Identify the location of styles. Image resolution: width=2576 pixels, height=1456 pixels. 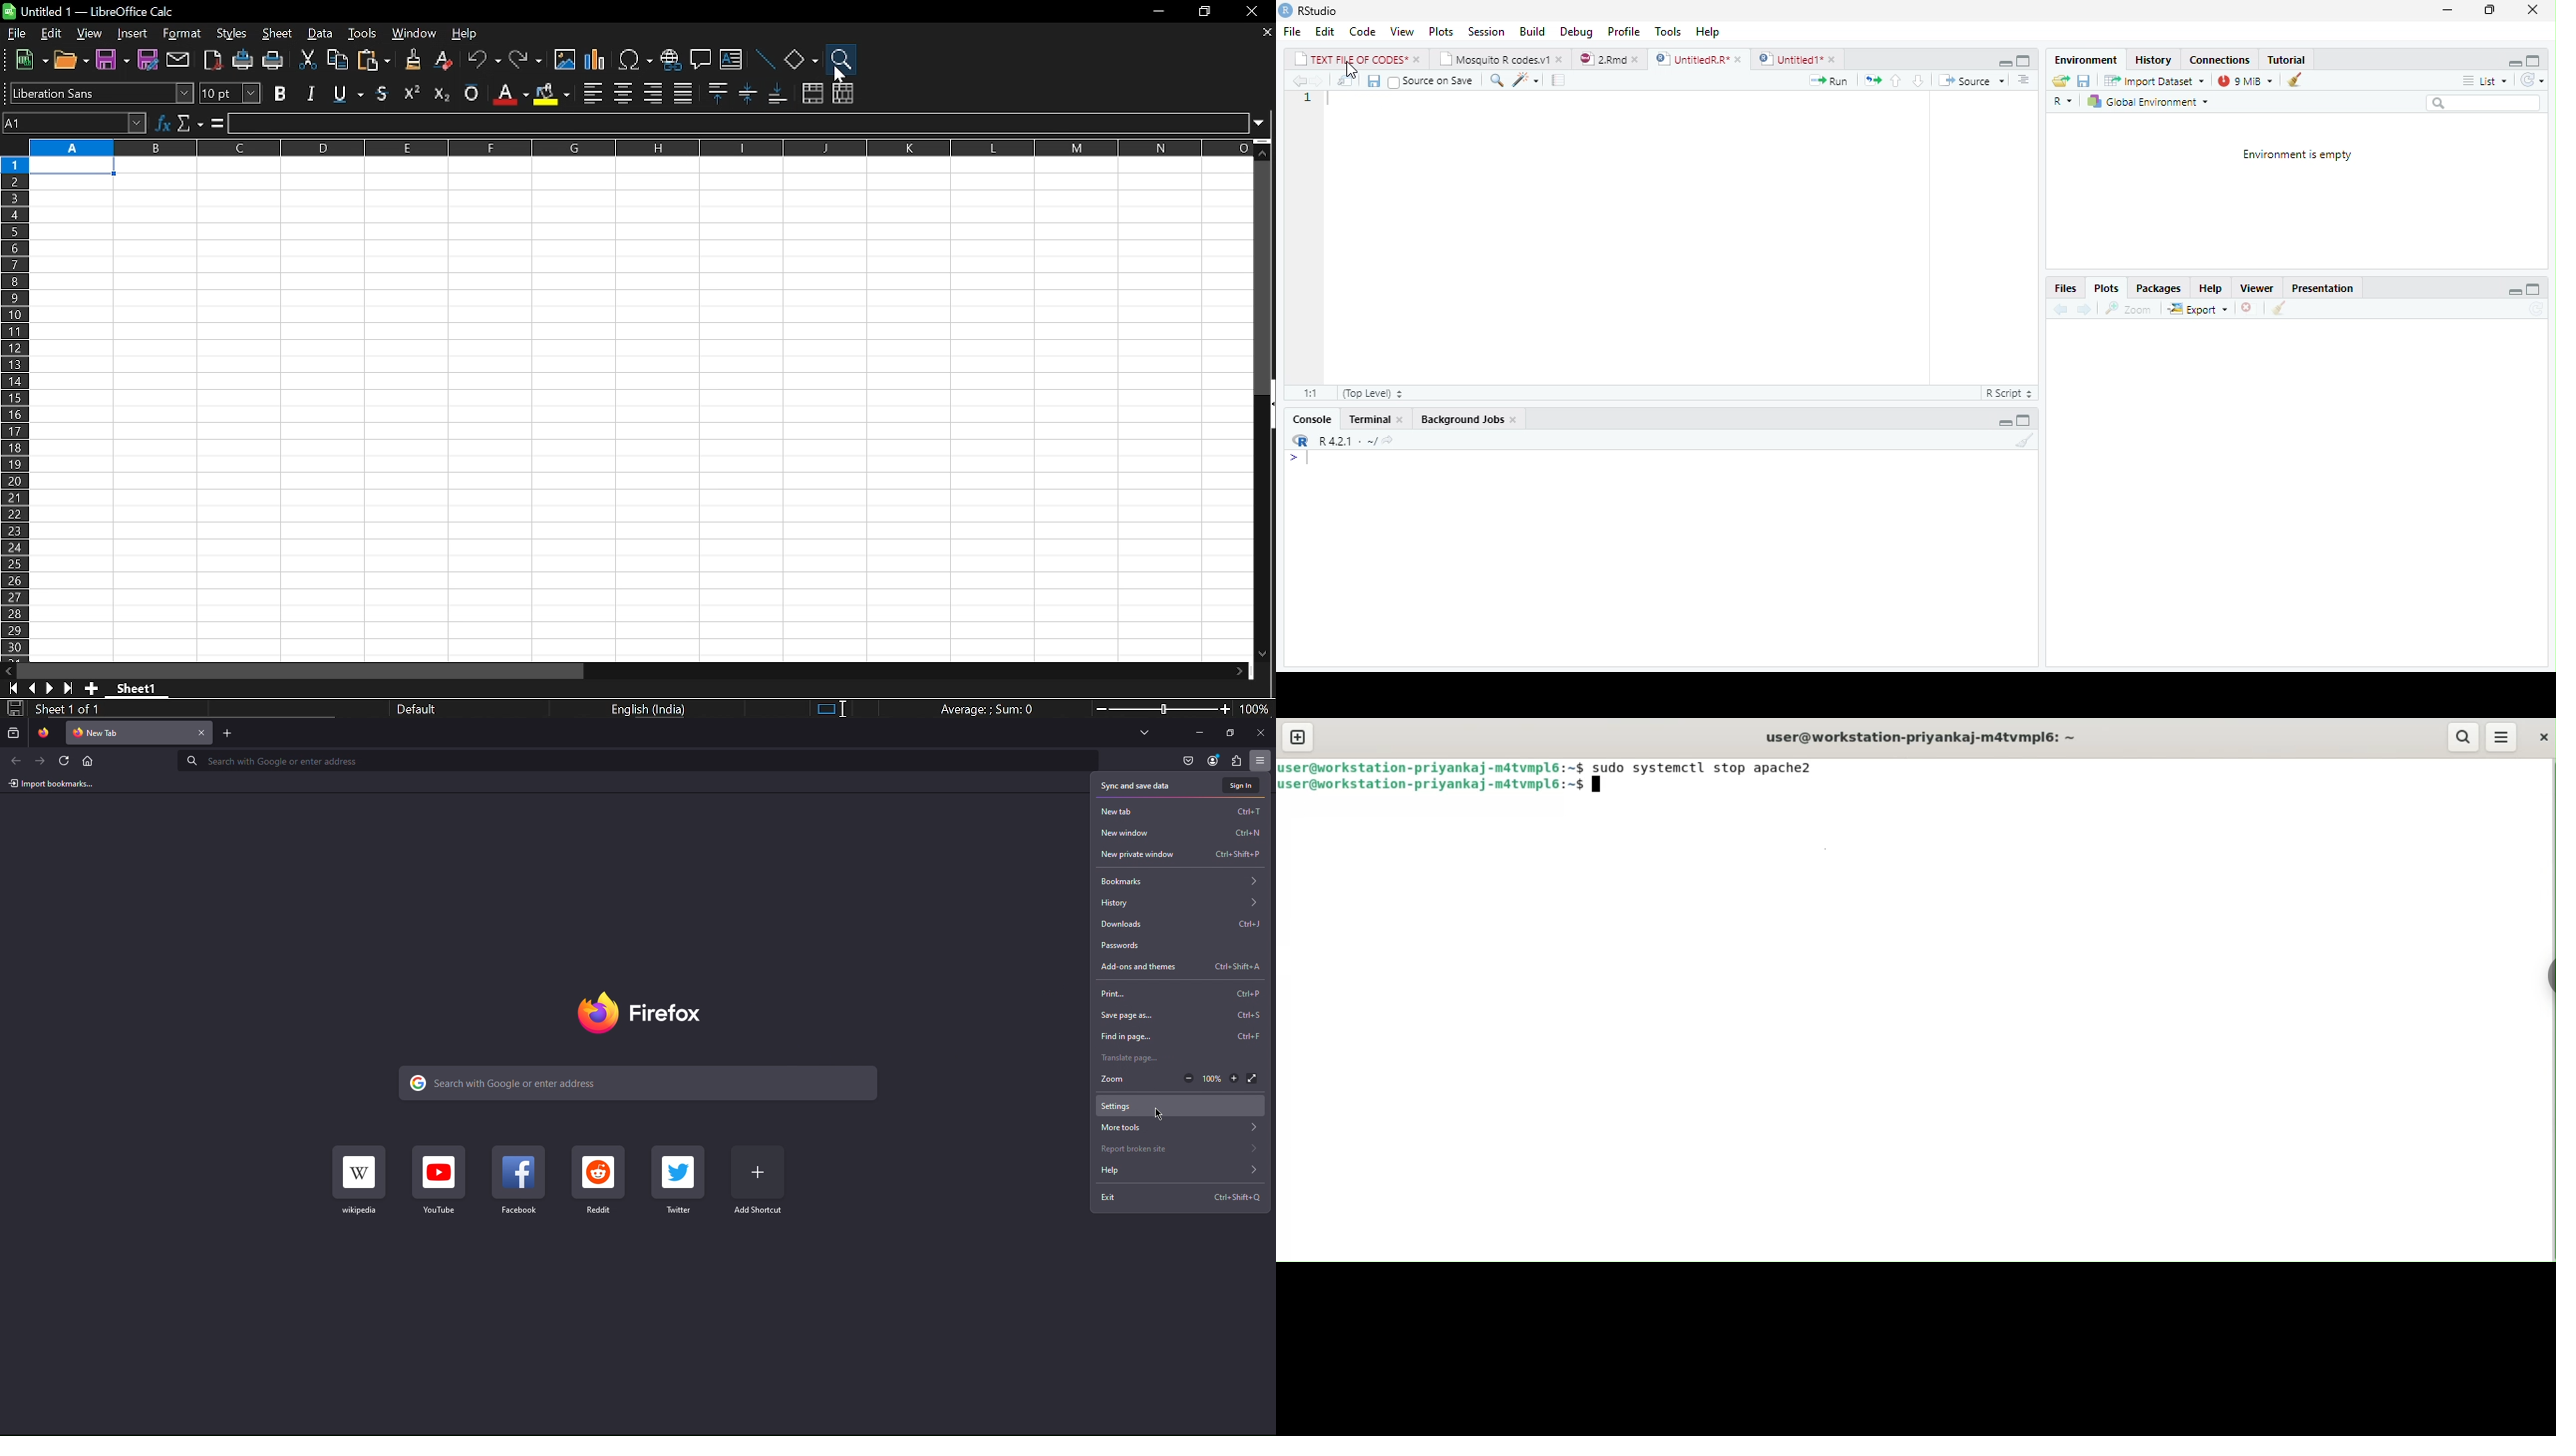
(232, 35).